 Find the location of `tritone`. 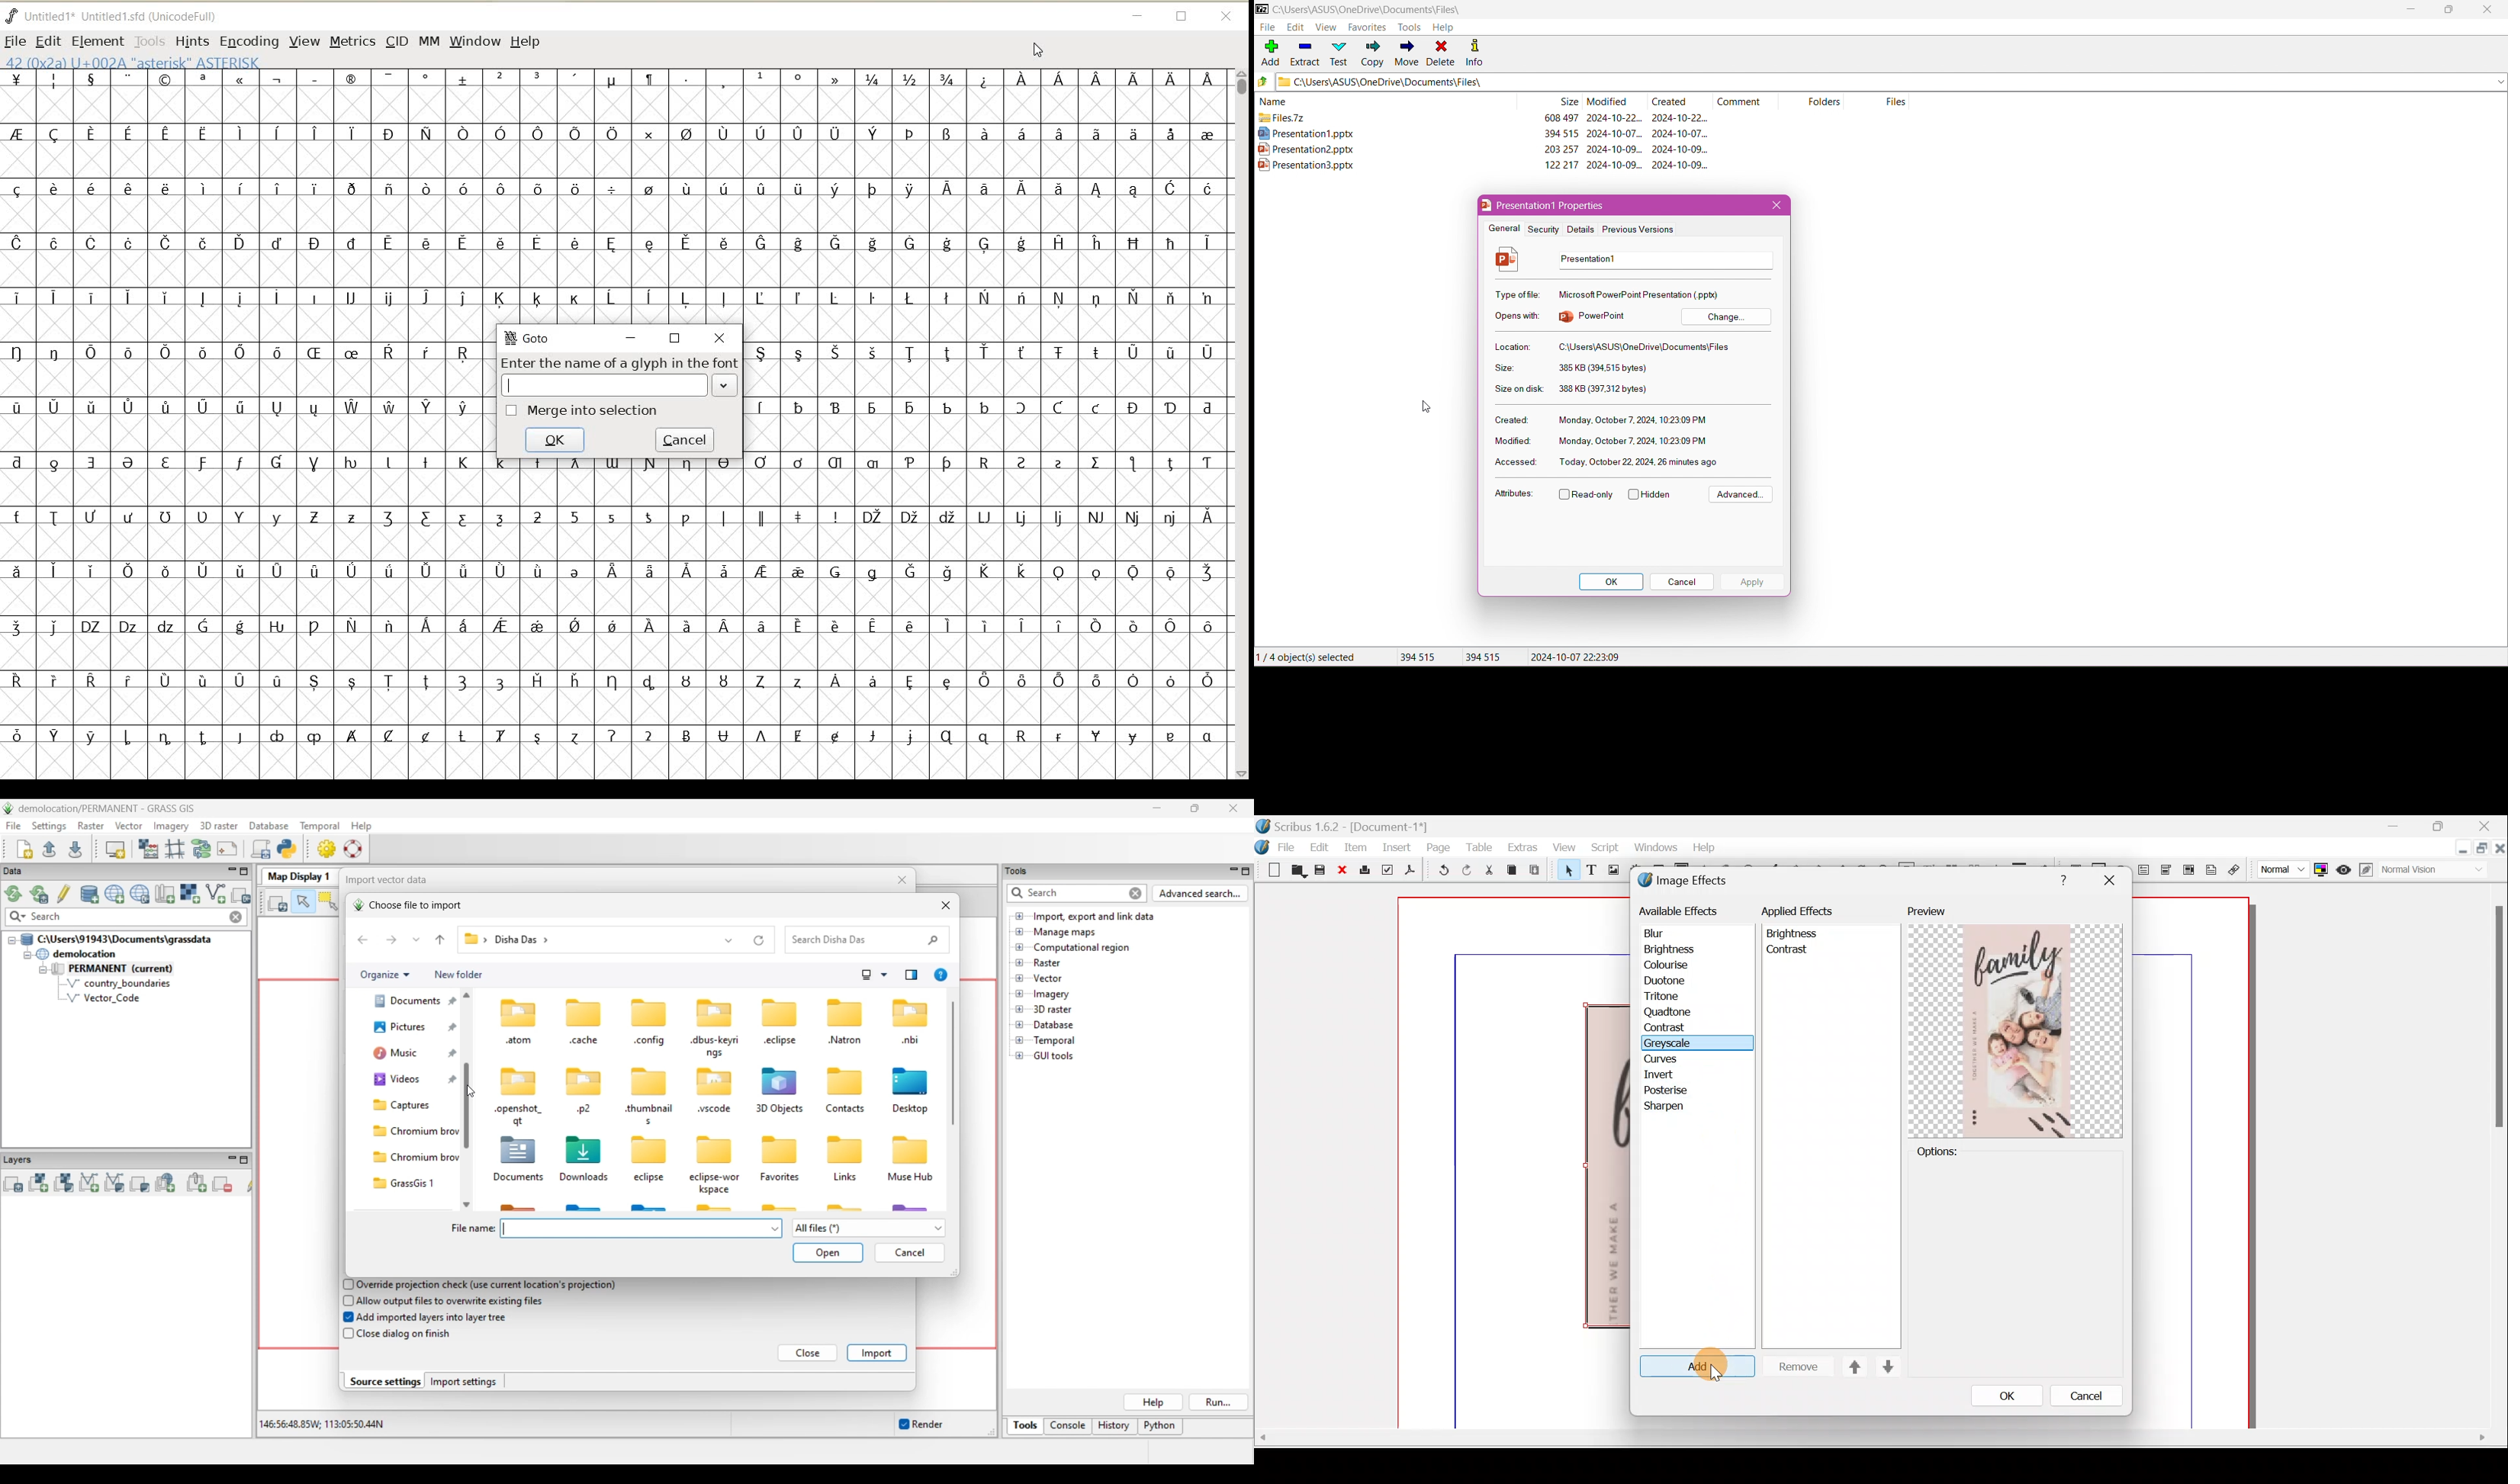

tritone is located at coordinates (1682, 996).